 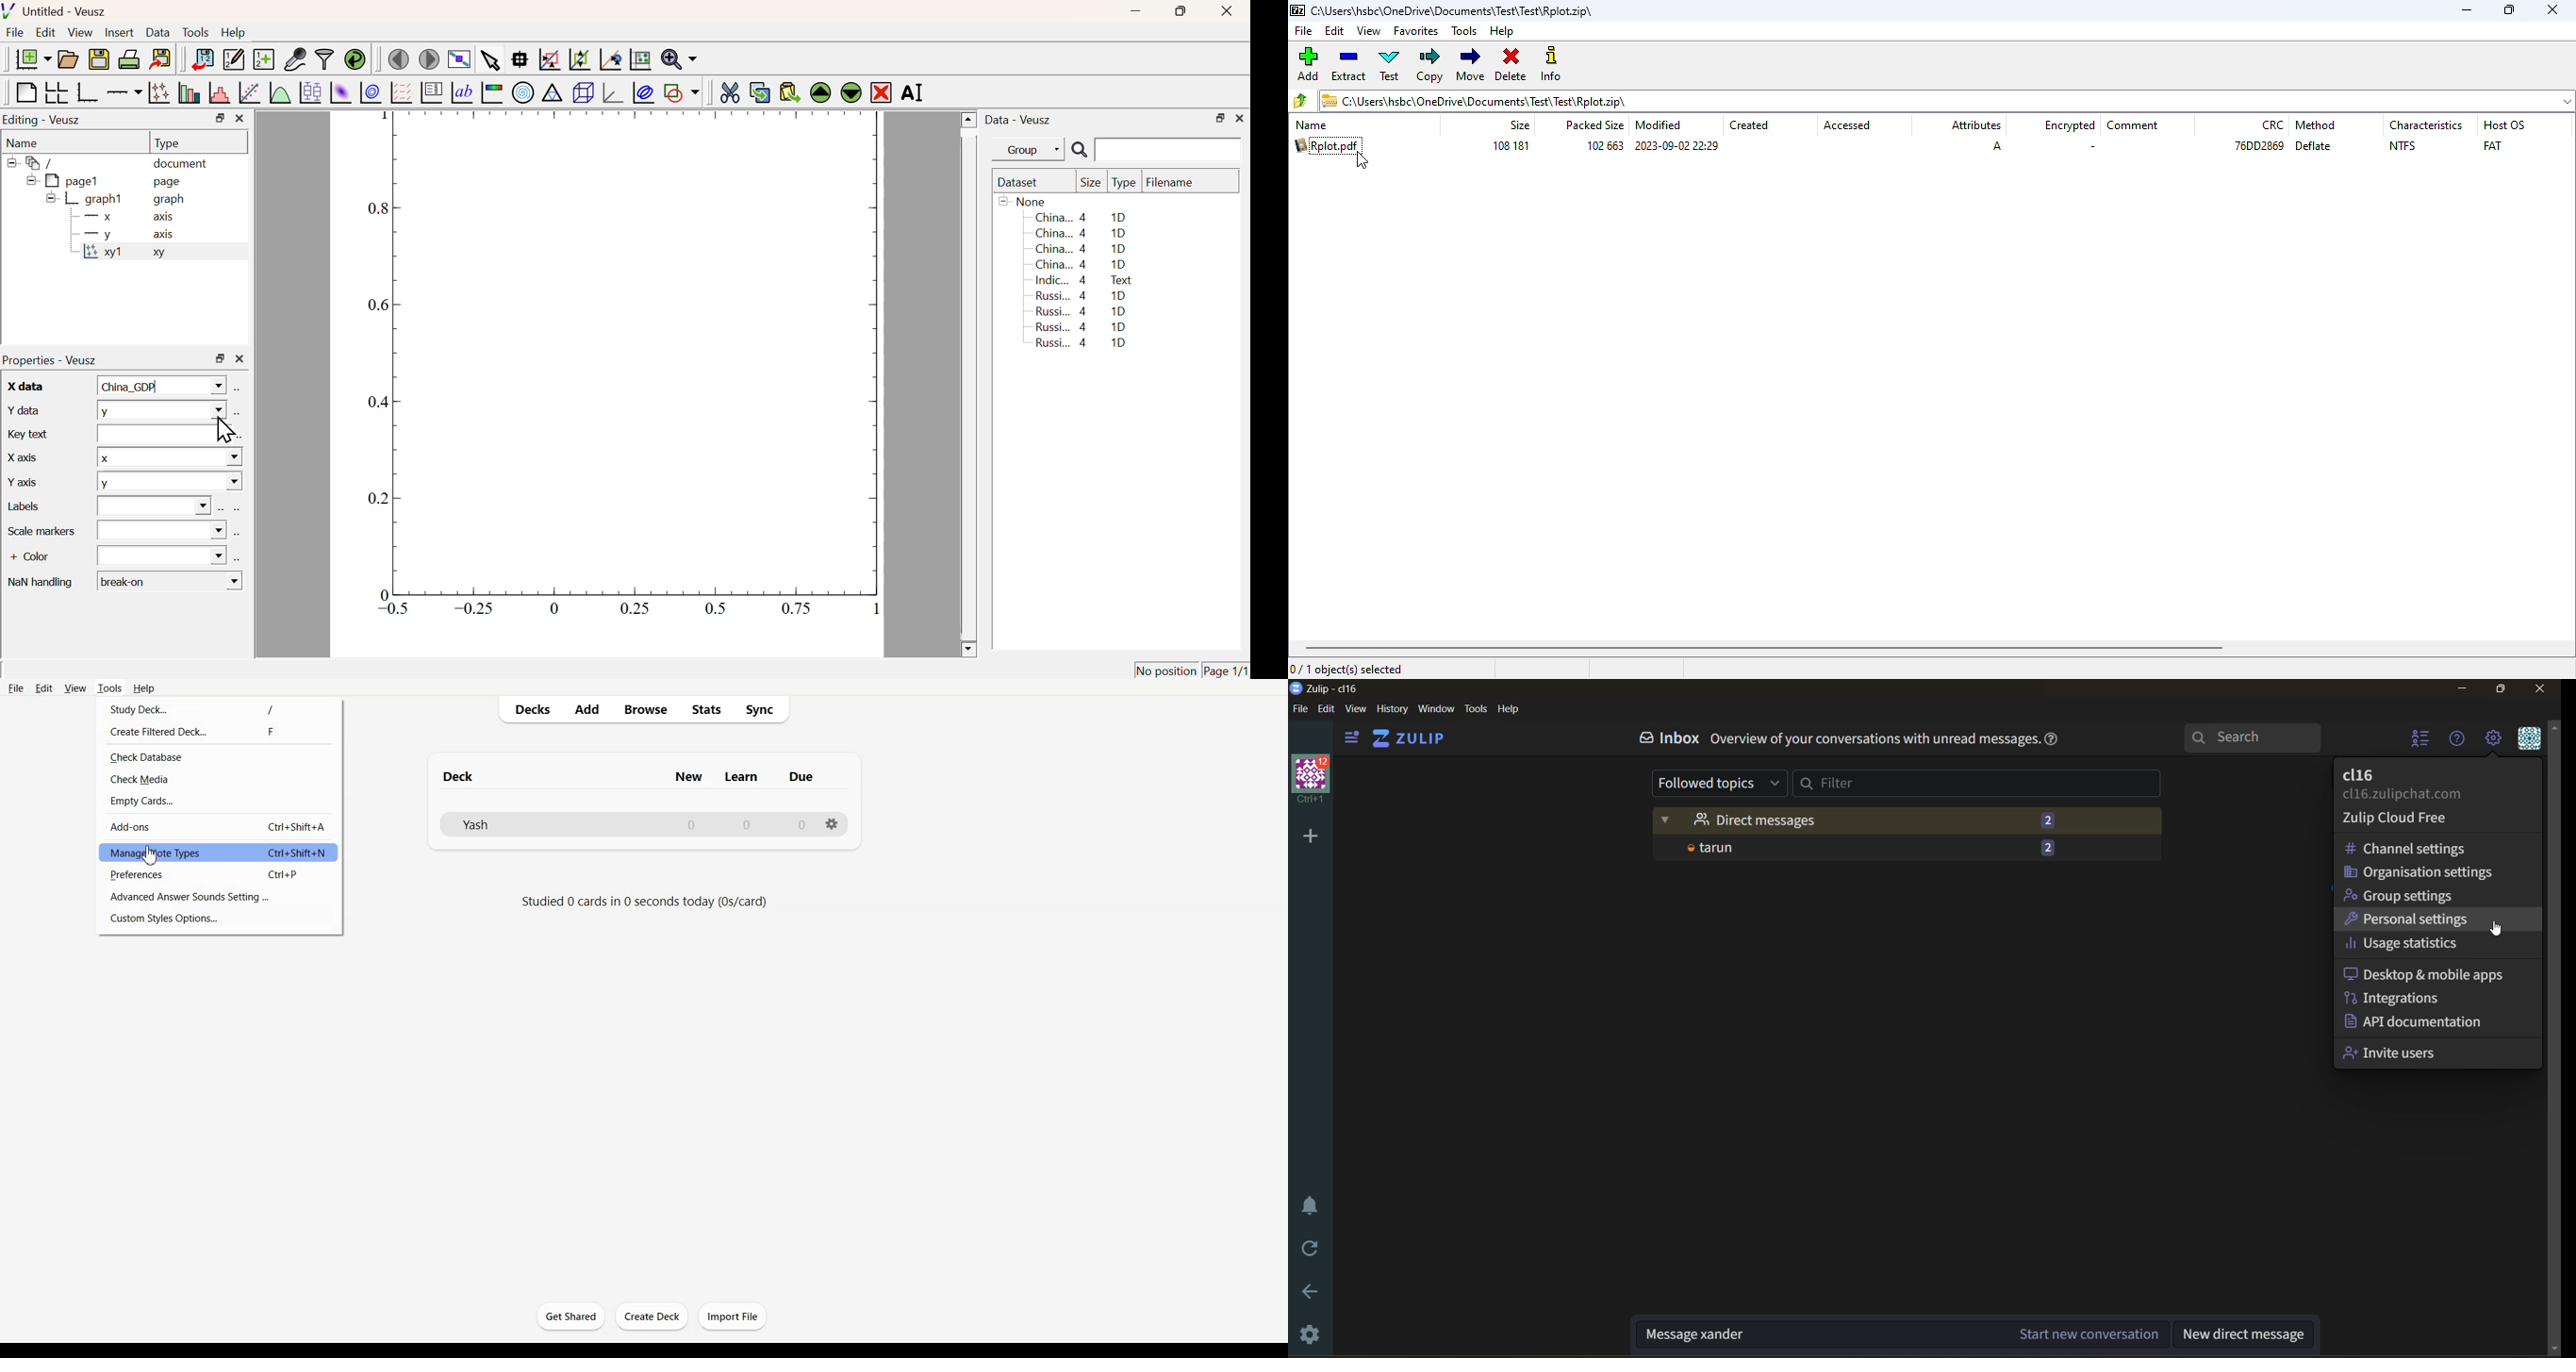 What do you see at coordinates (76, 688) in the screenshot?
I see `View` at bounding box center [76, 688].